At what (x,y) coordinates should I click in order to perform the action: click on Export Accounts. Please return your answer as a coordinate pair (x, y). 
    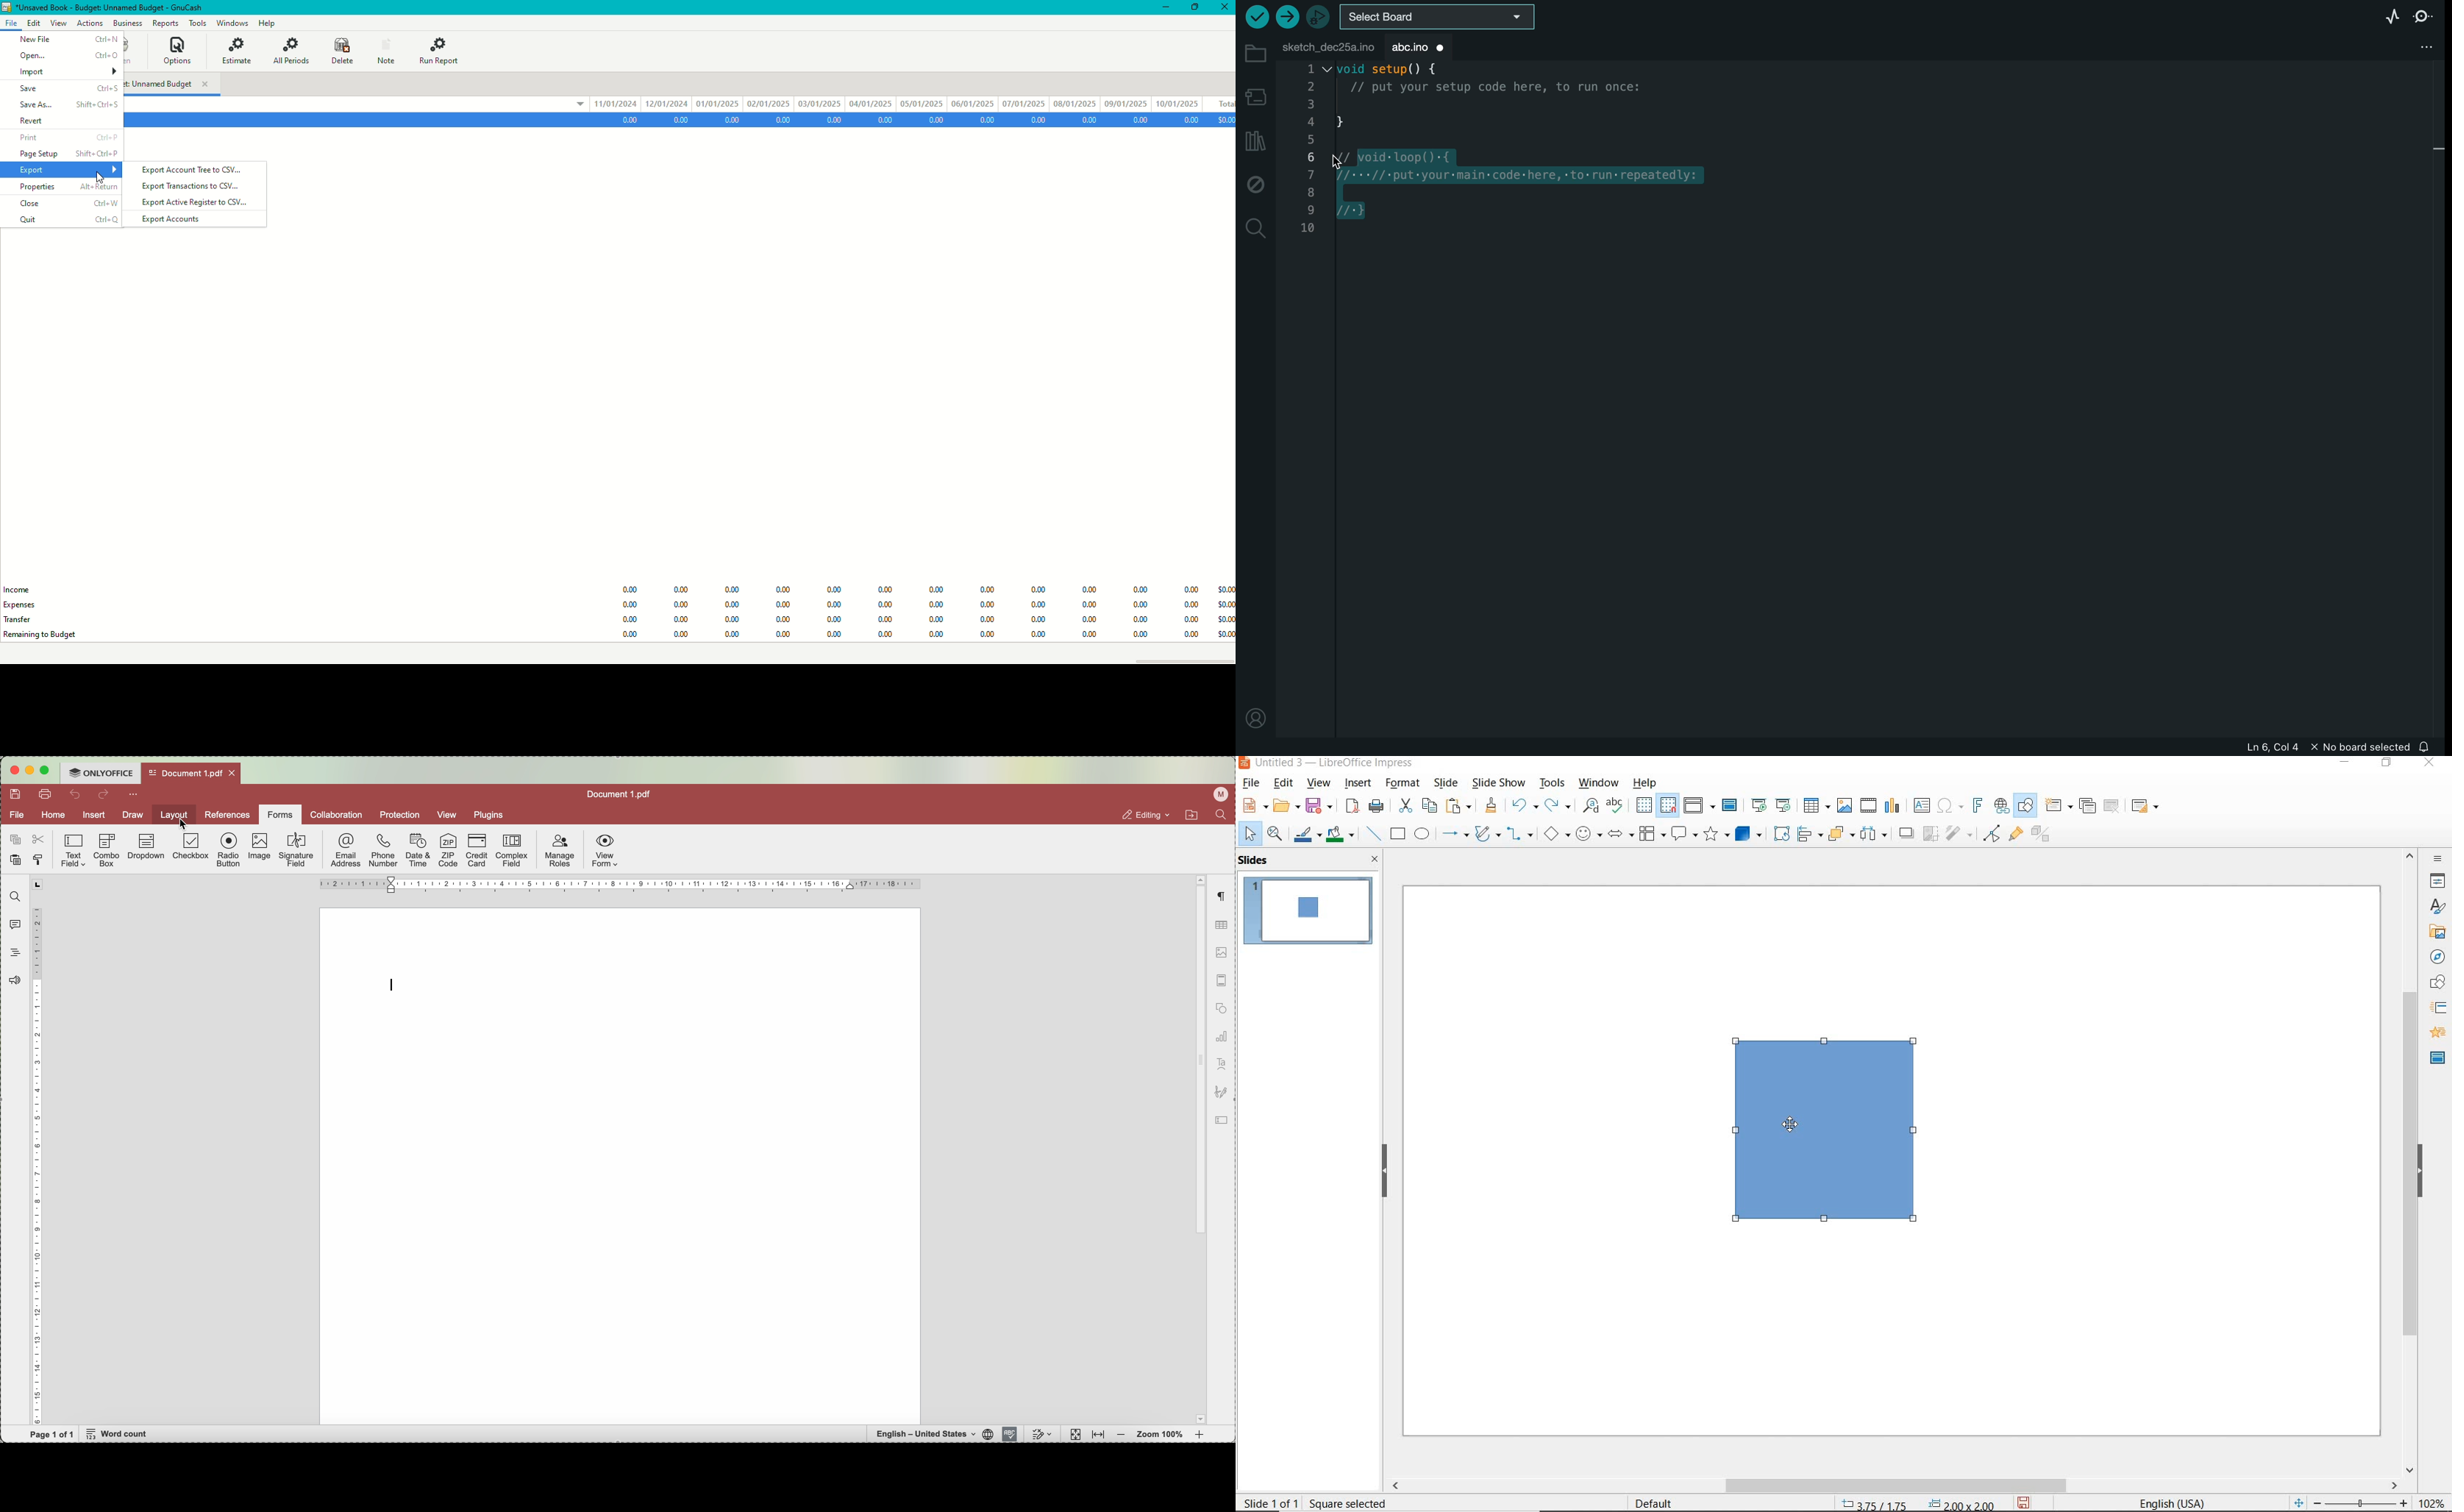
    Looking at the image, I should click on (175, 219).